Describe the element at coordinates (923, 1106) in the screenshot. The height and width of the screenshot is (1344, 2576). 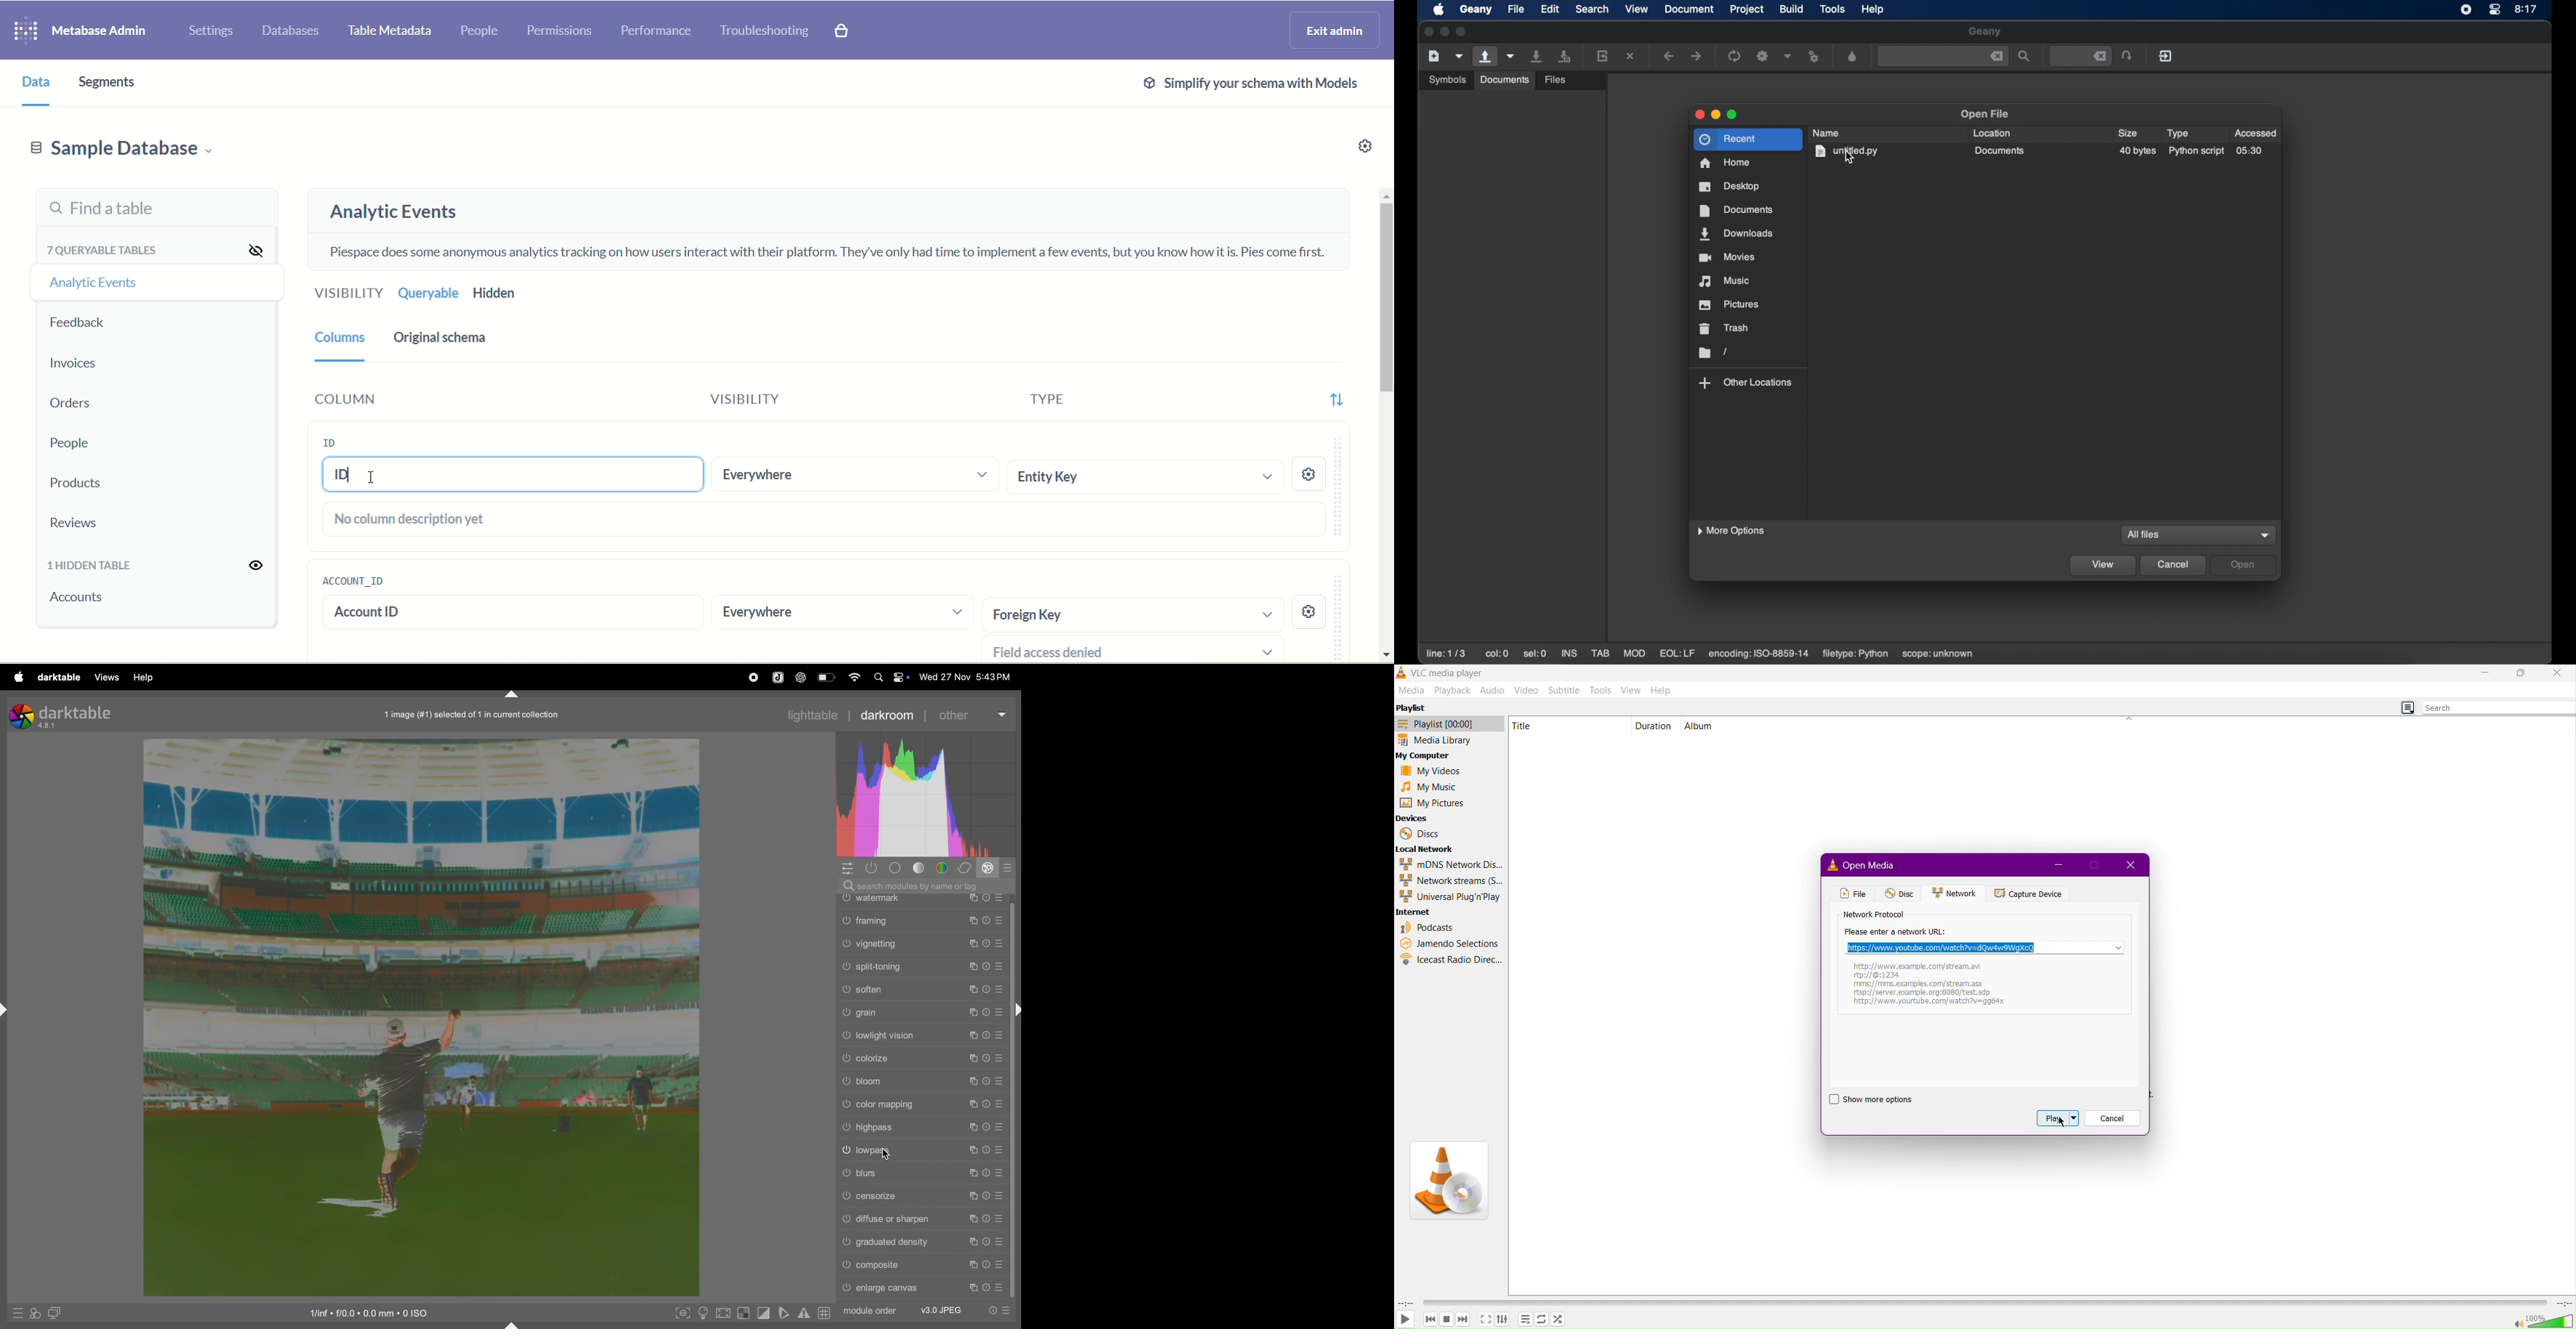
I see `color mapping` at that location.